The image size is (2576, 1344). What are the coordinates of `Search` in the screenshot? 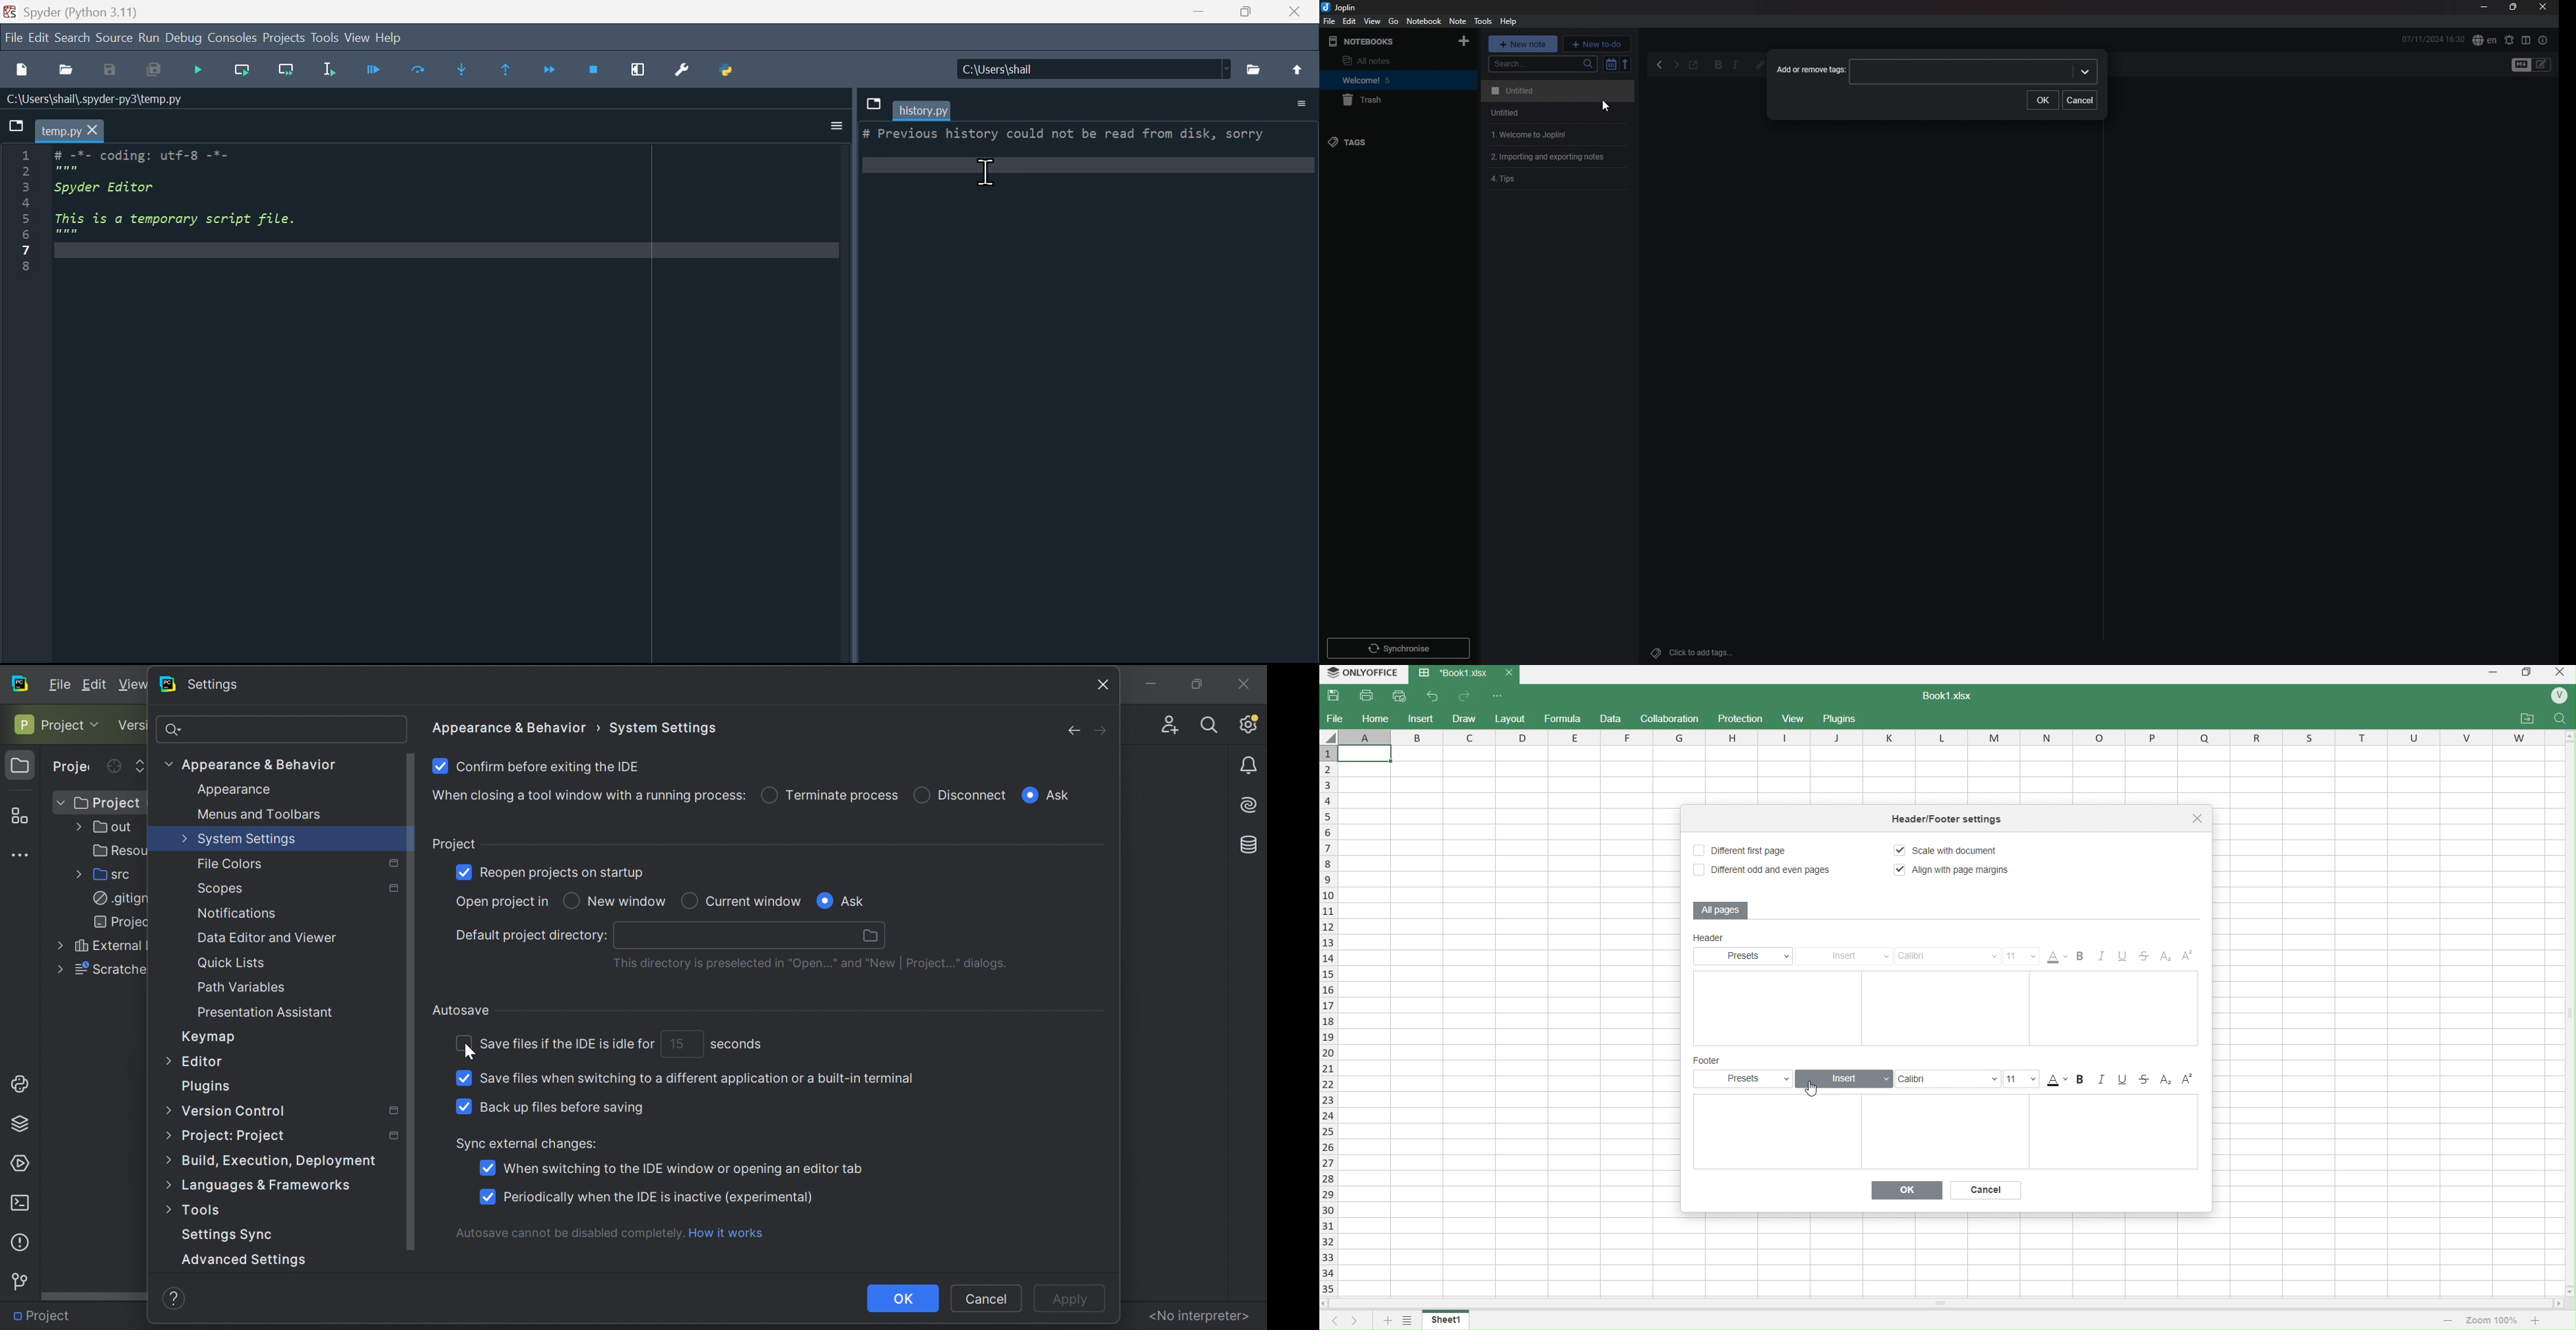 It's located at (71, 37).